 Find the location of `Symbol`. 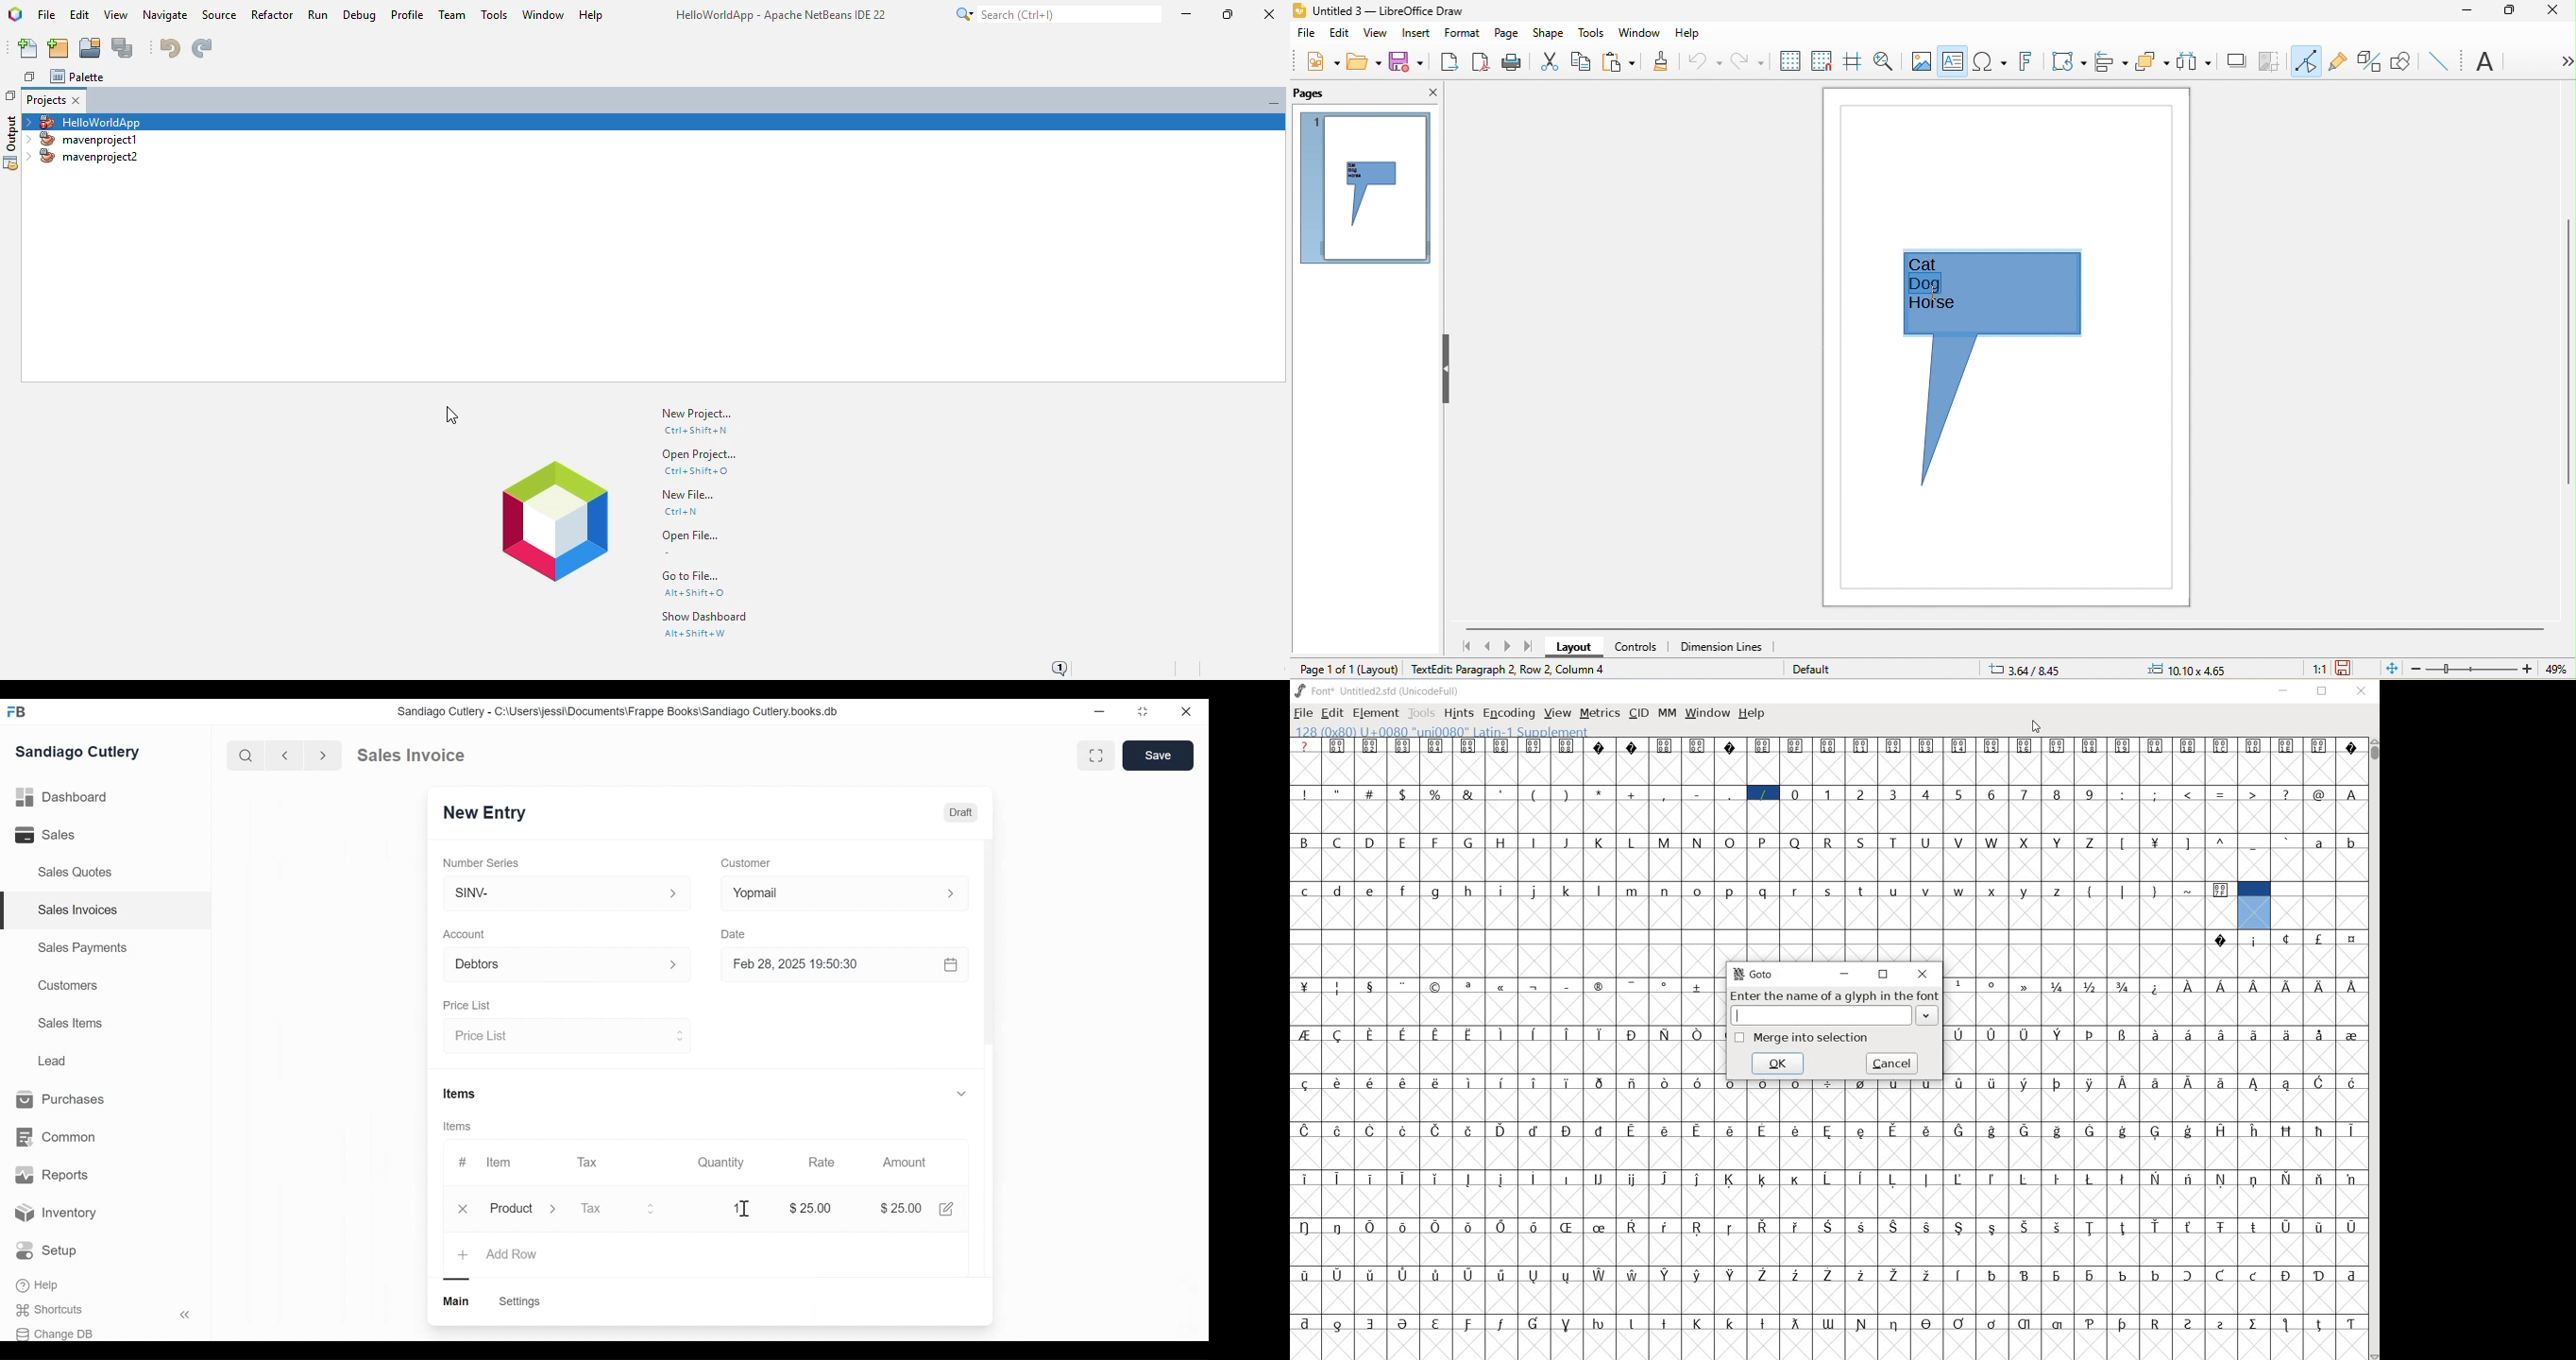

Symbol is located at coordinates (1373, 1130).